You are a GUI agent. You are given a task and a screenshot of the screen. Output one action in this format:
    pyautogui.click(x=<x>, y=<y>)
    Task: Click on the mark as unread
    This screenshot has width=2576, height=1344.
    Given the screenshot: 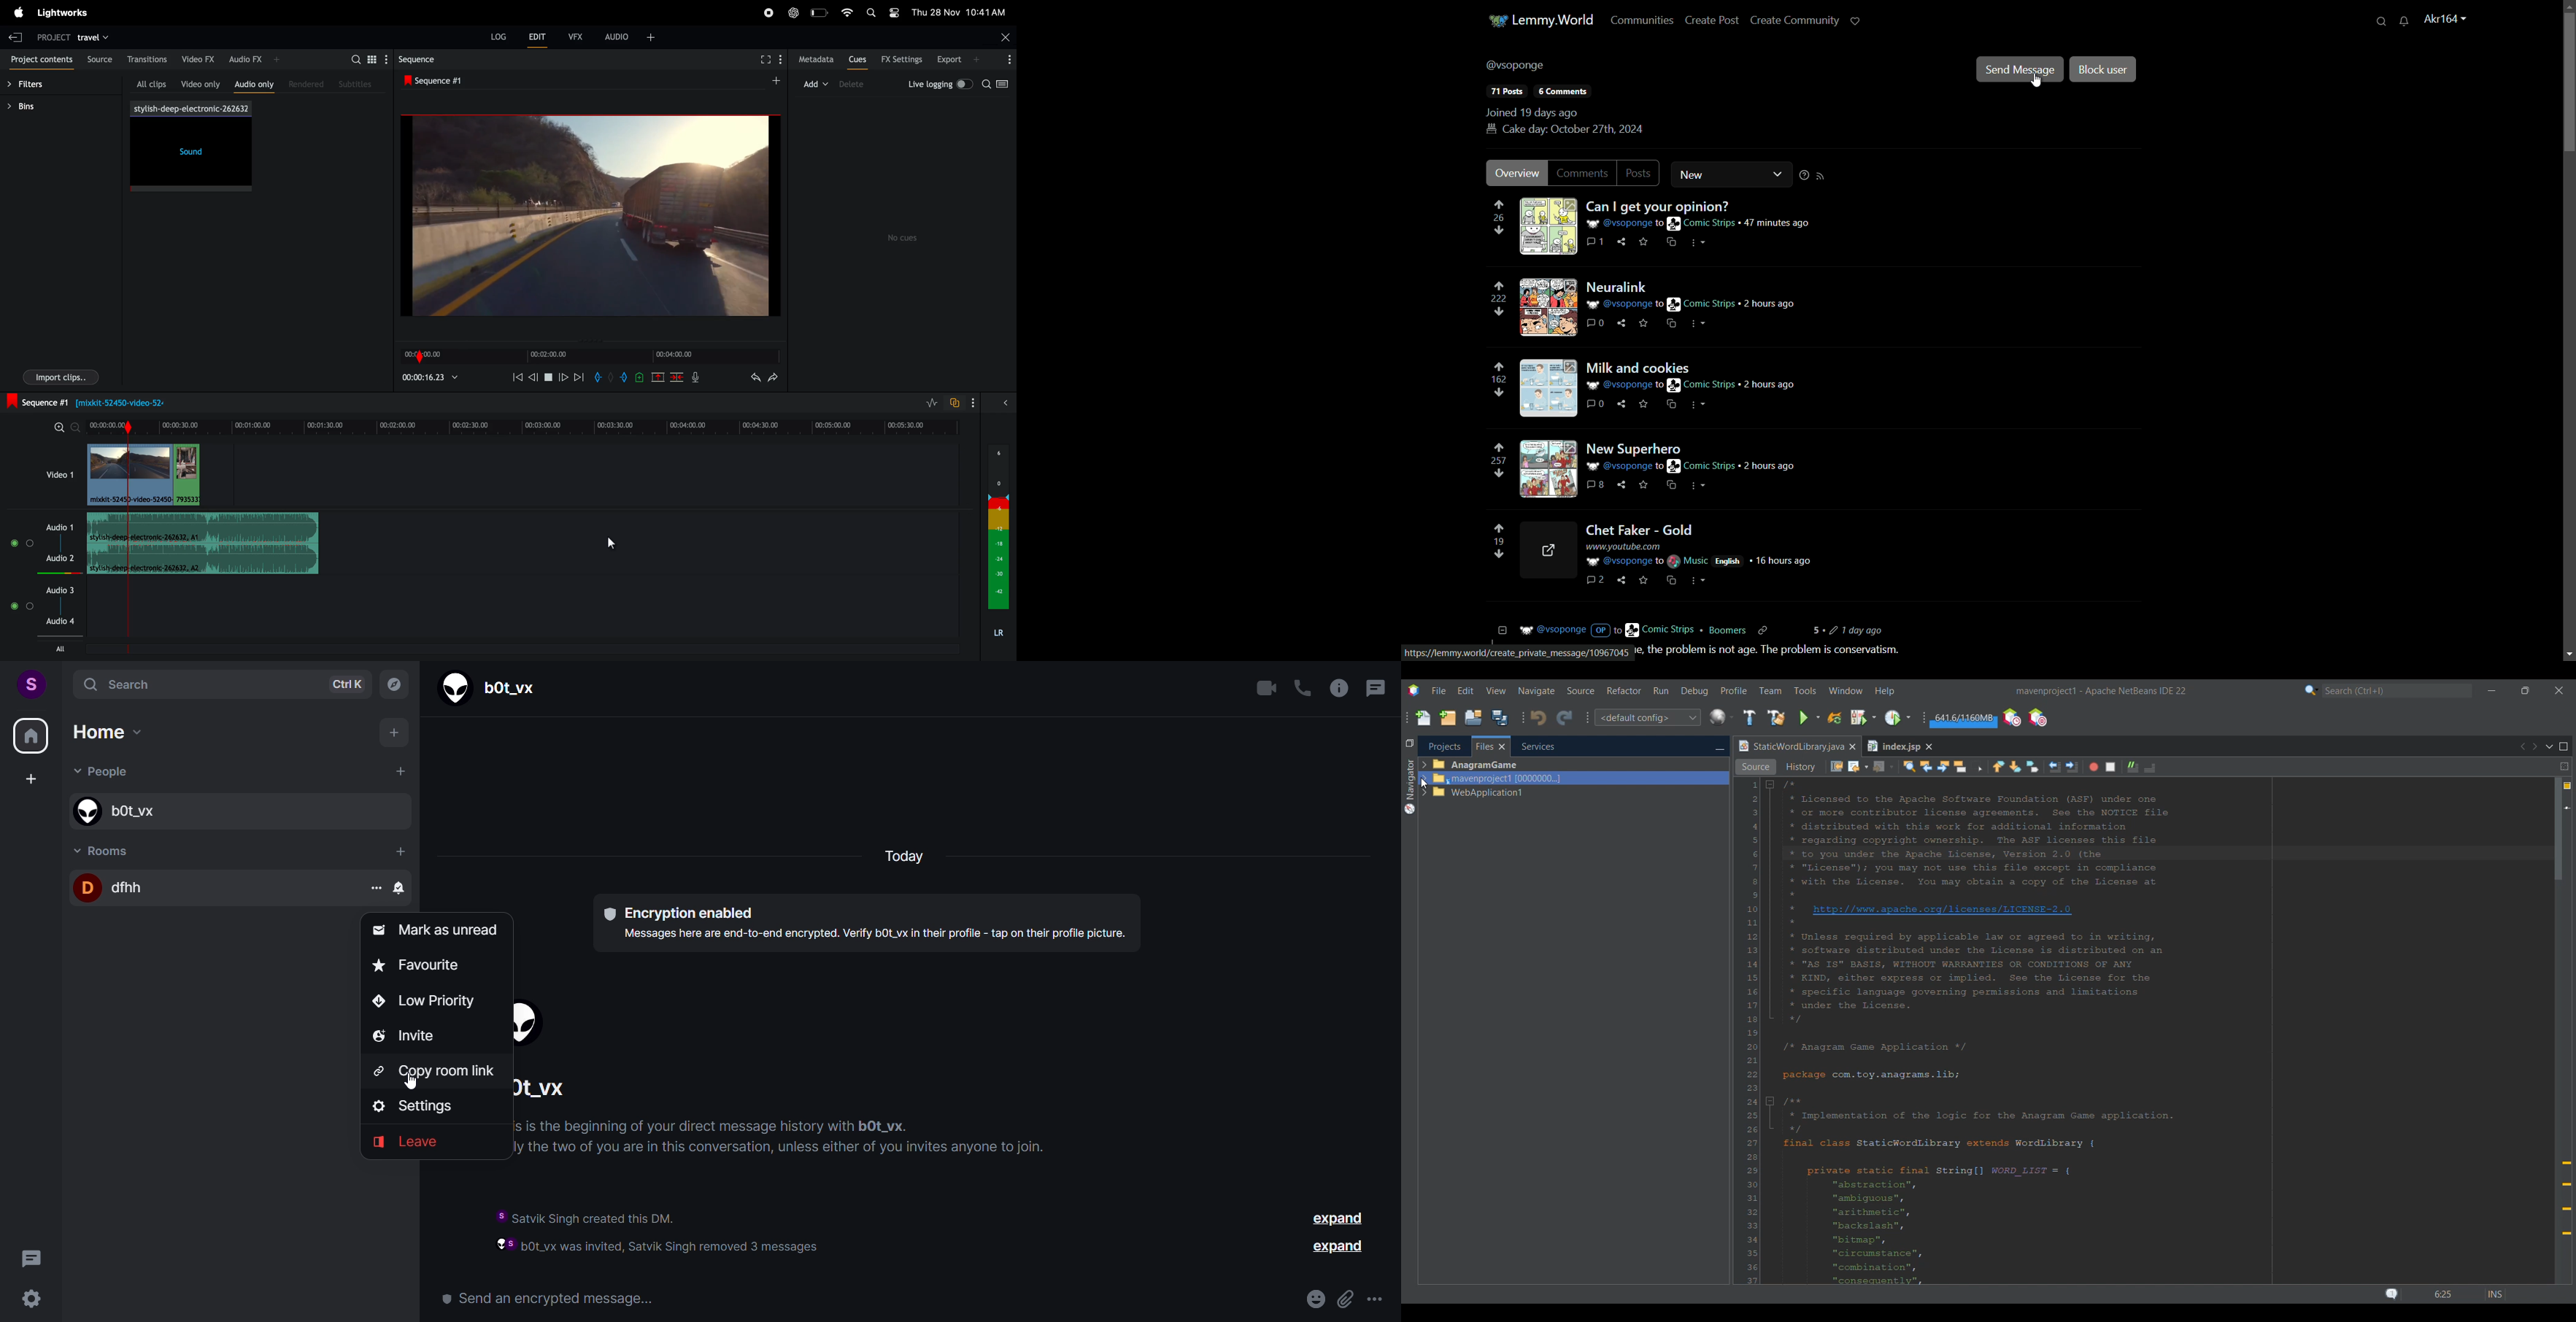 What is the action you would take?
    pyautogui.click(x=439, y=929)
    